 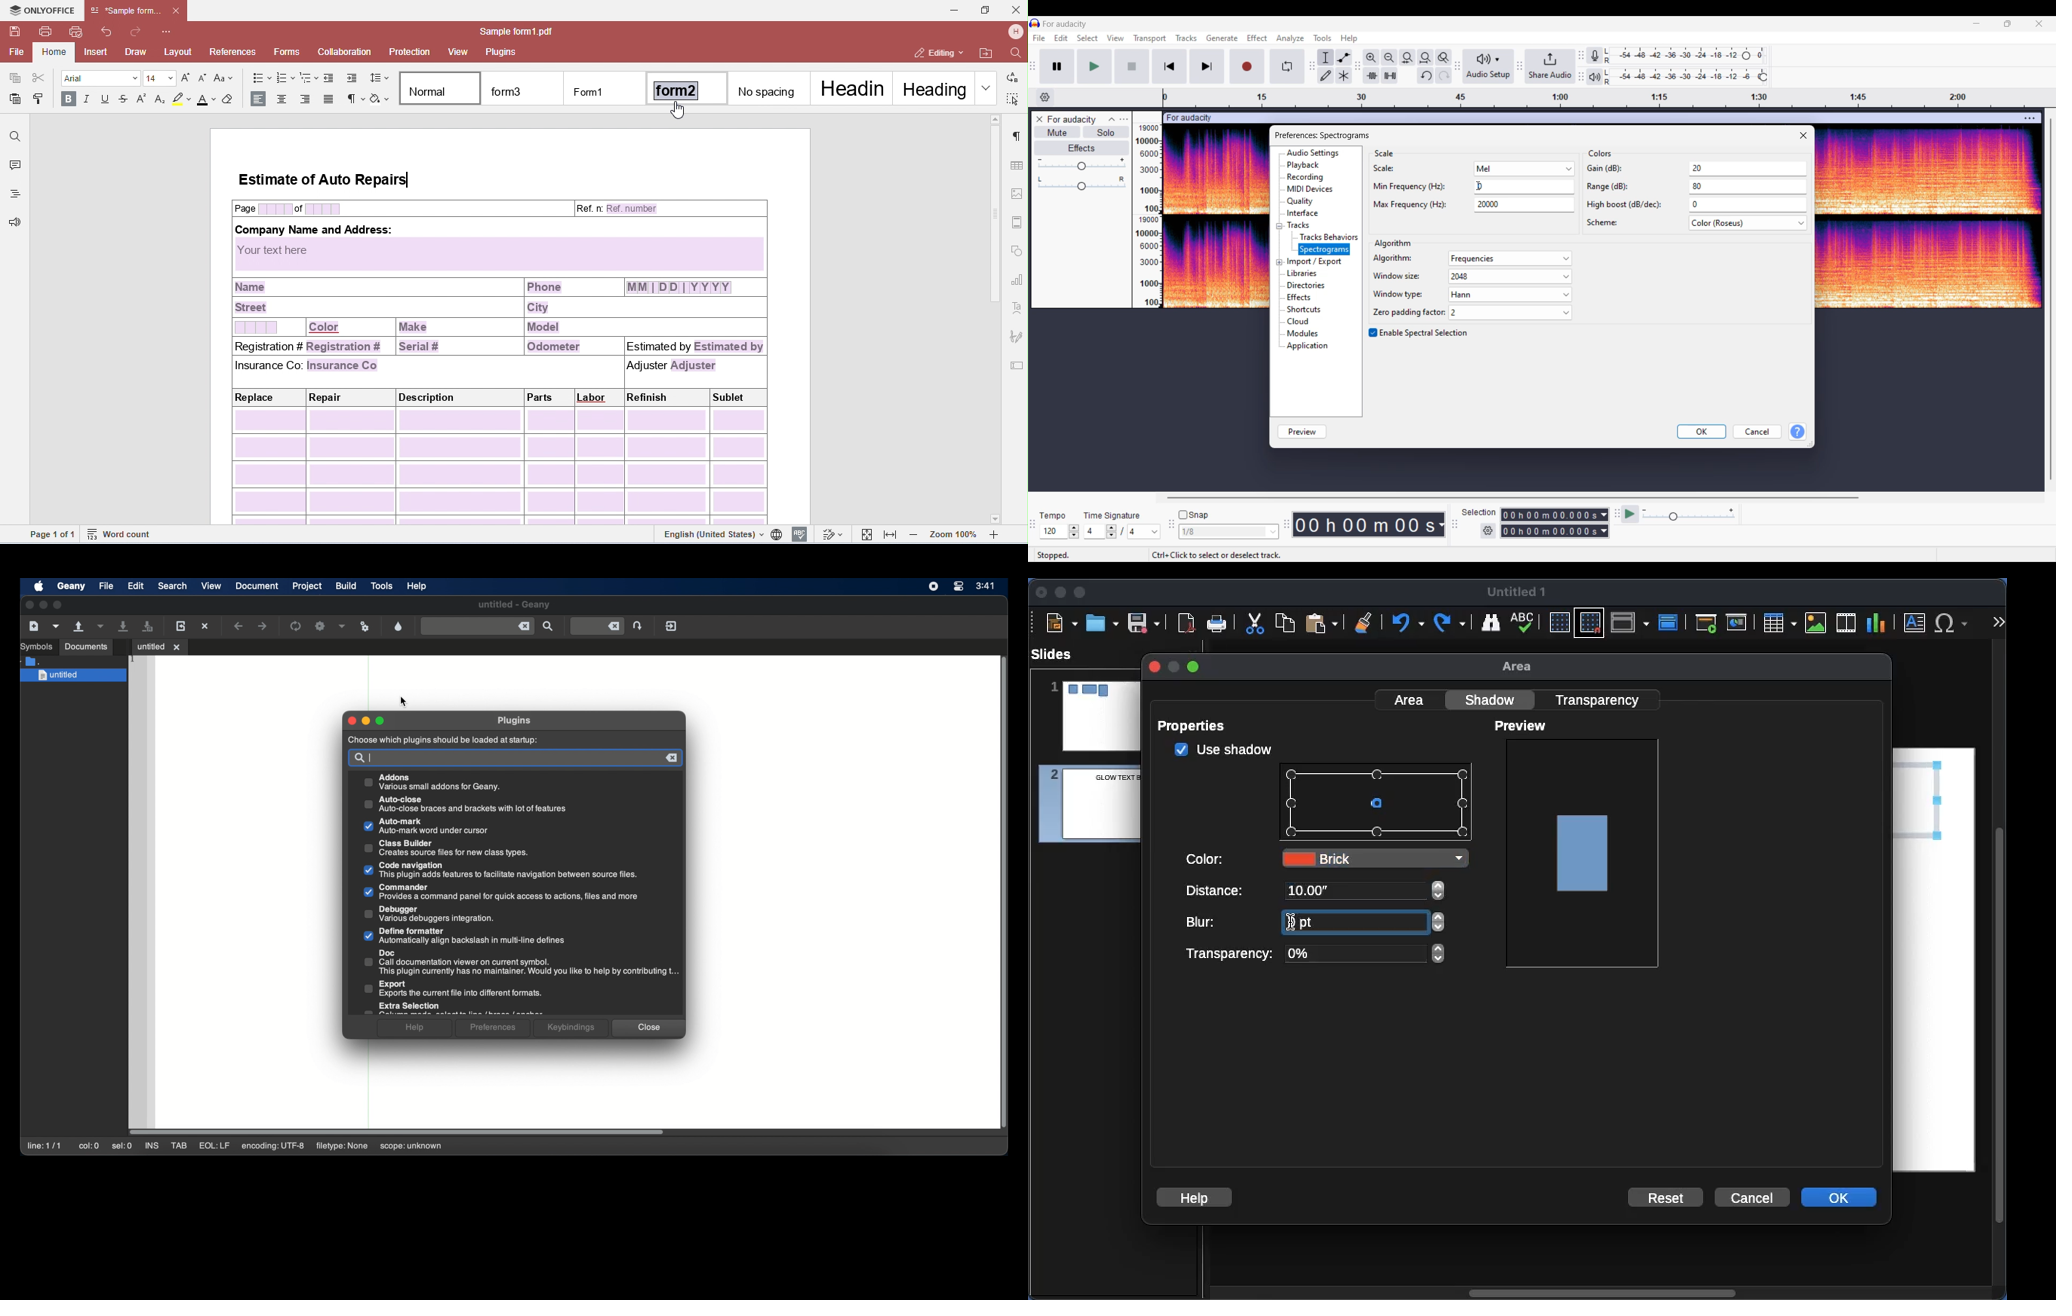 What do you see at coordinates (1600, 699) in the screenshot?
I see `Transparency` at bounding box center [1600, 699].